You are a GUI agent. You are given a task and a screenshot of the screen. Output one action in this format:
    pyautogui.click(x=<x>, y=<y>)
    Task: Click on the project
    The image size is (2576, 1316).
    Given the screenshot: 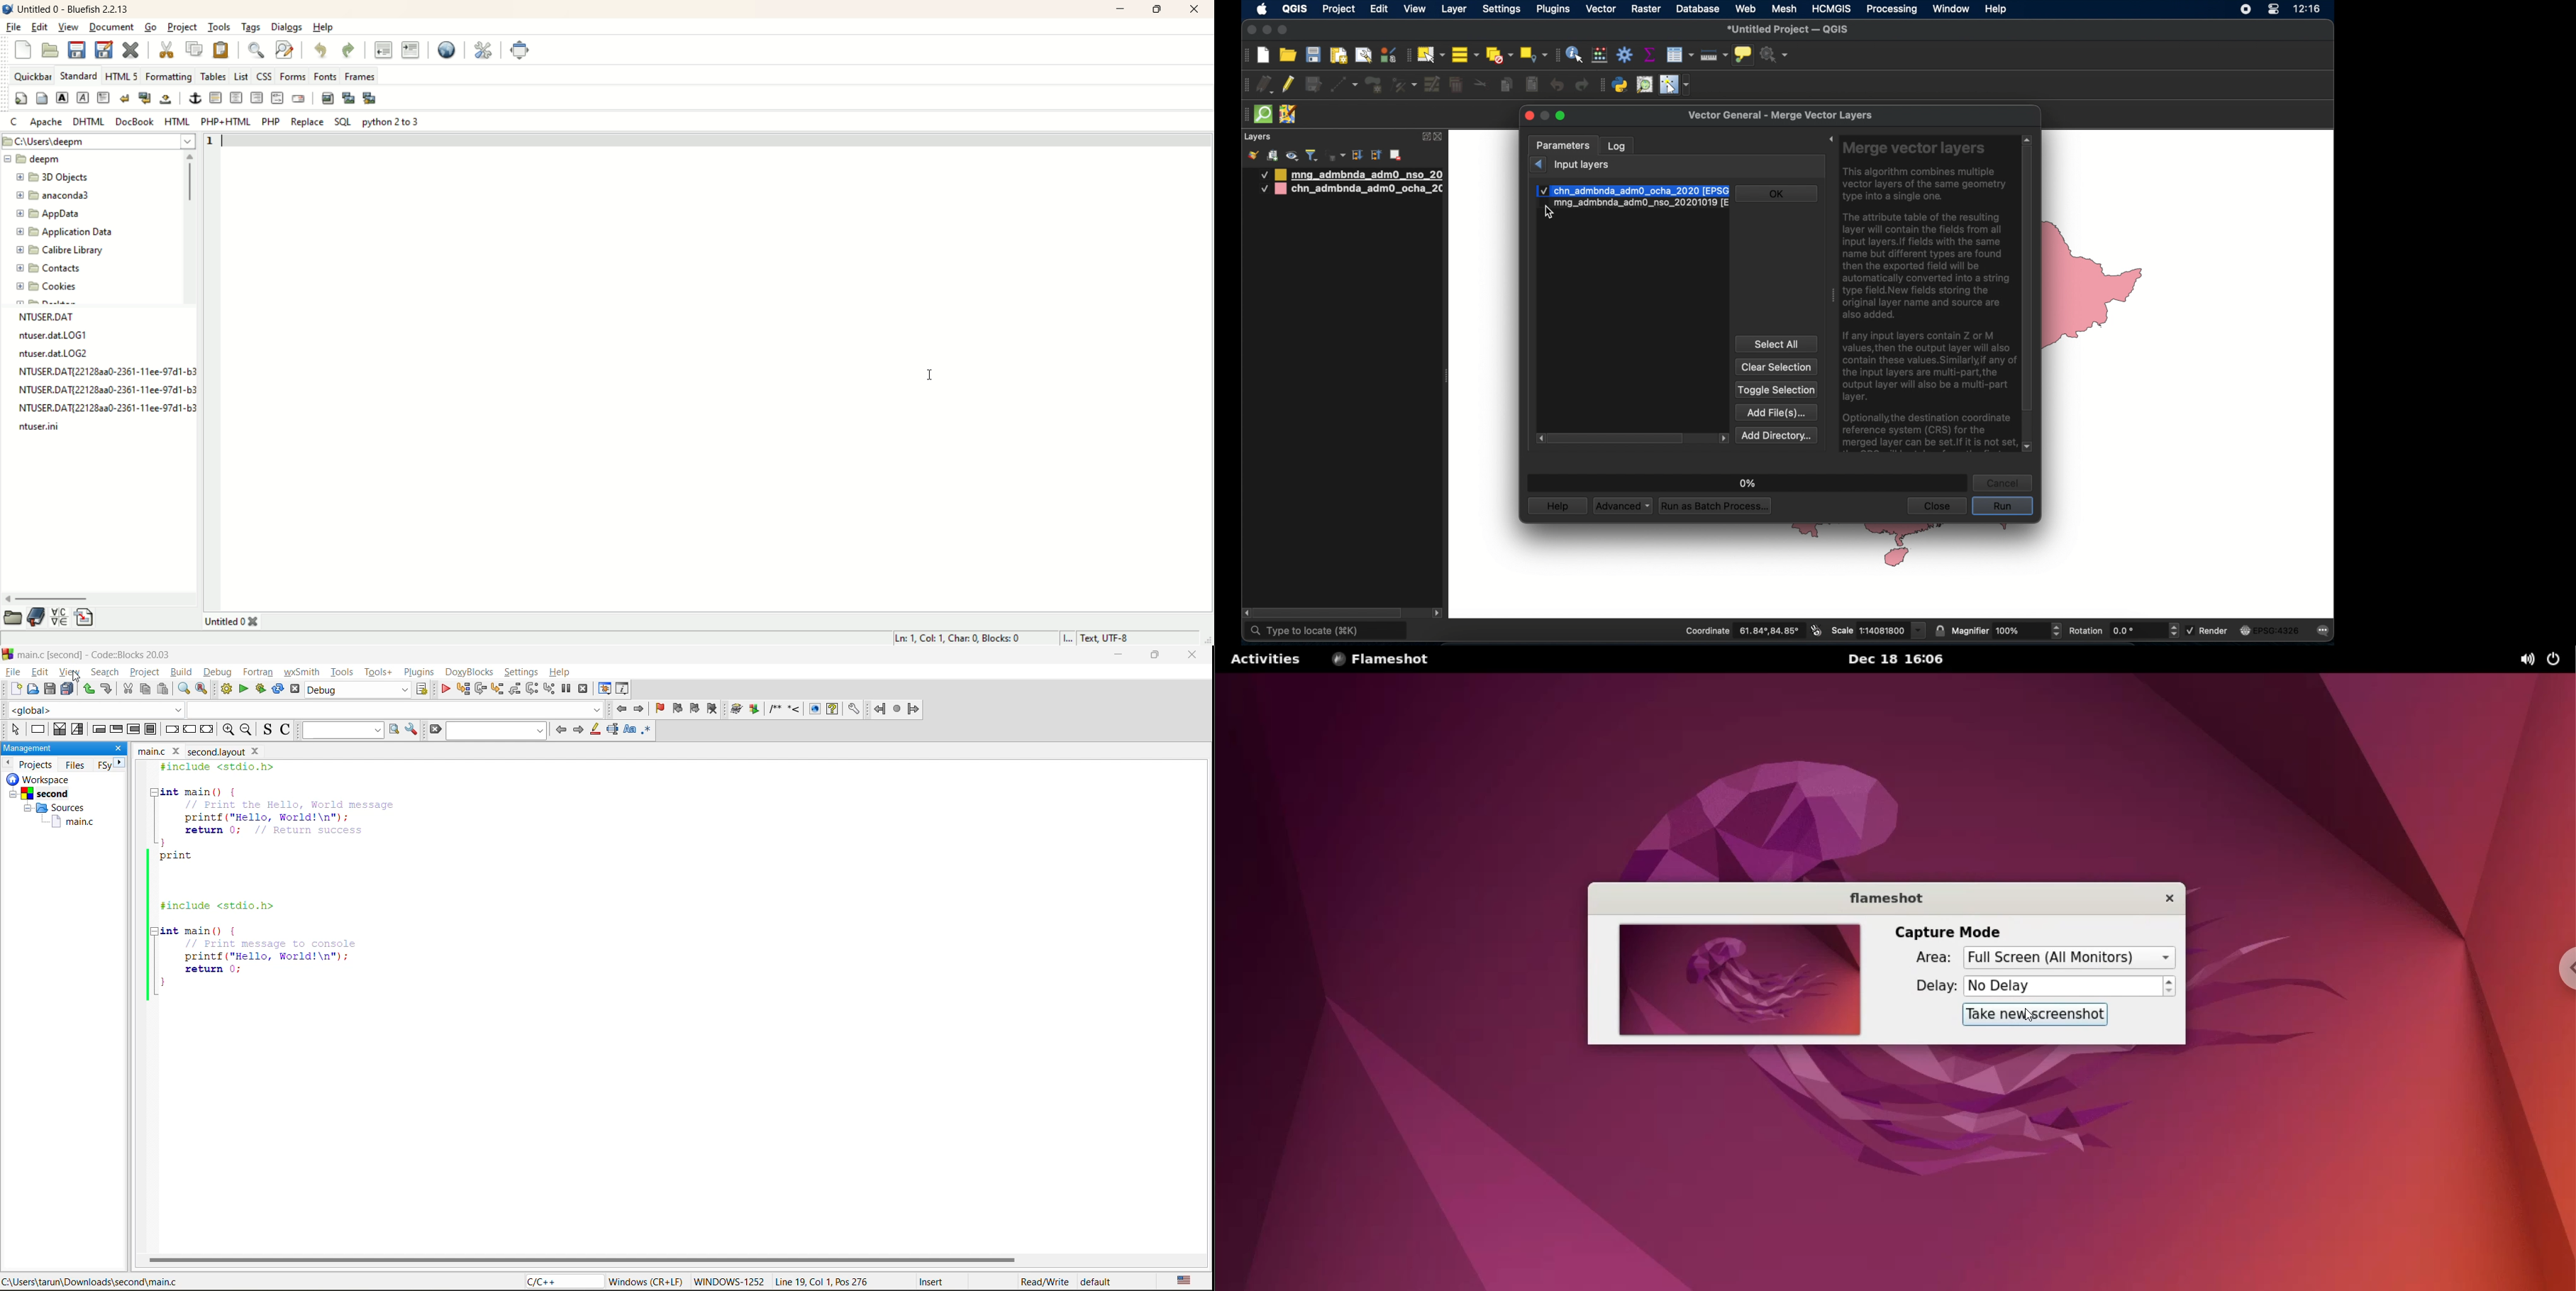 What is the action you would take?
    pyautogui.click(x=143, y=673)
    